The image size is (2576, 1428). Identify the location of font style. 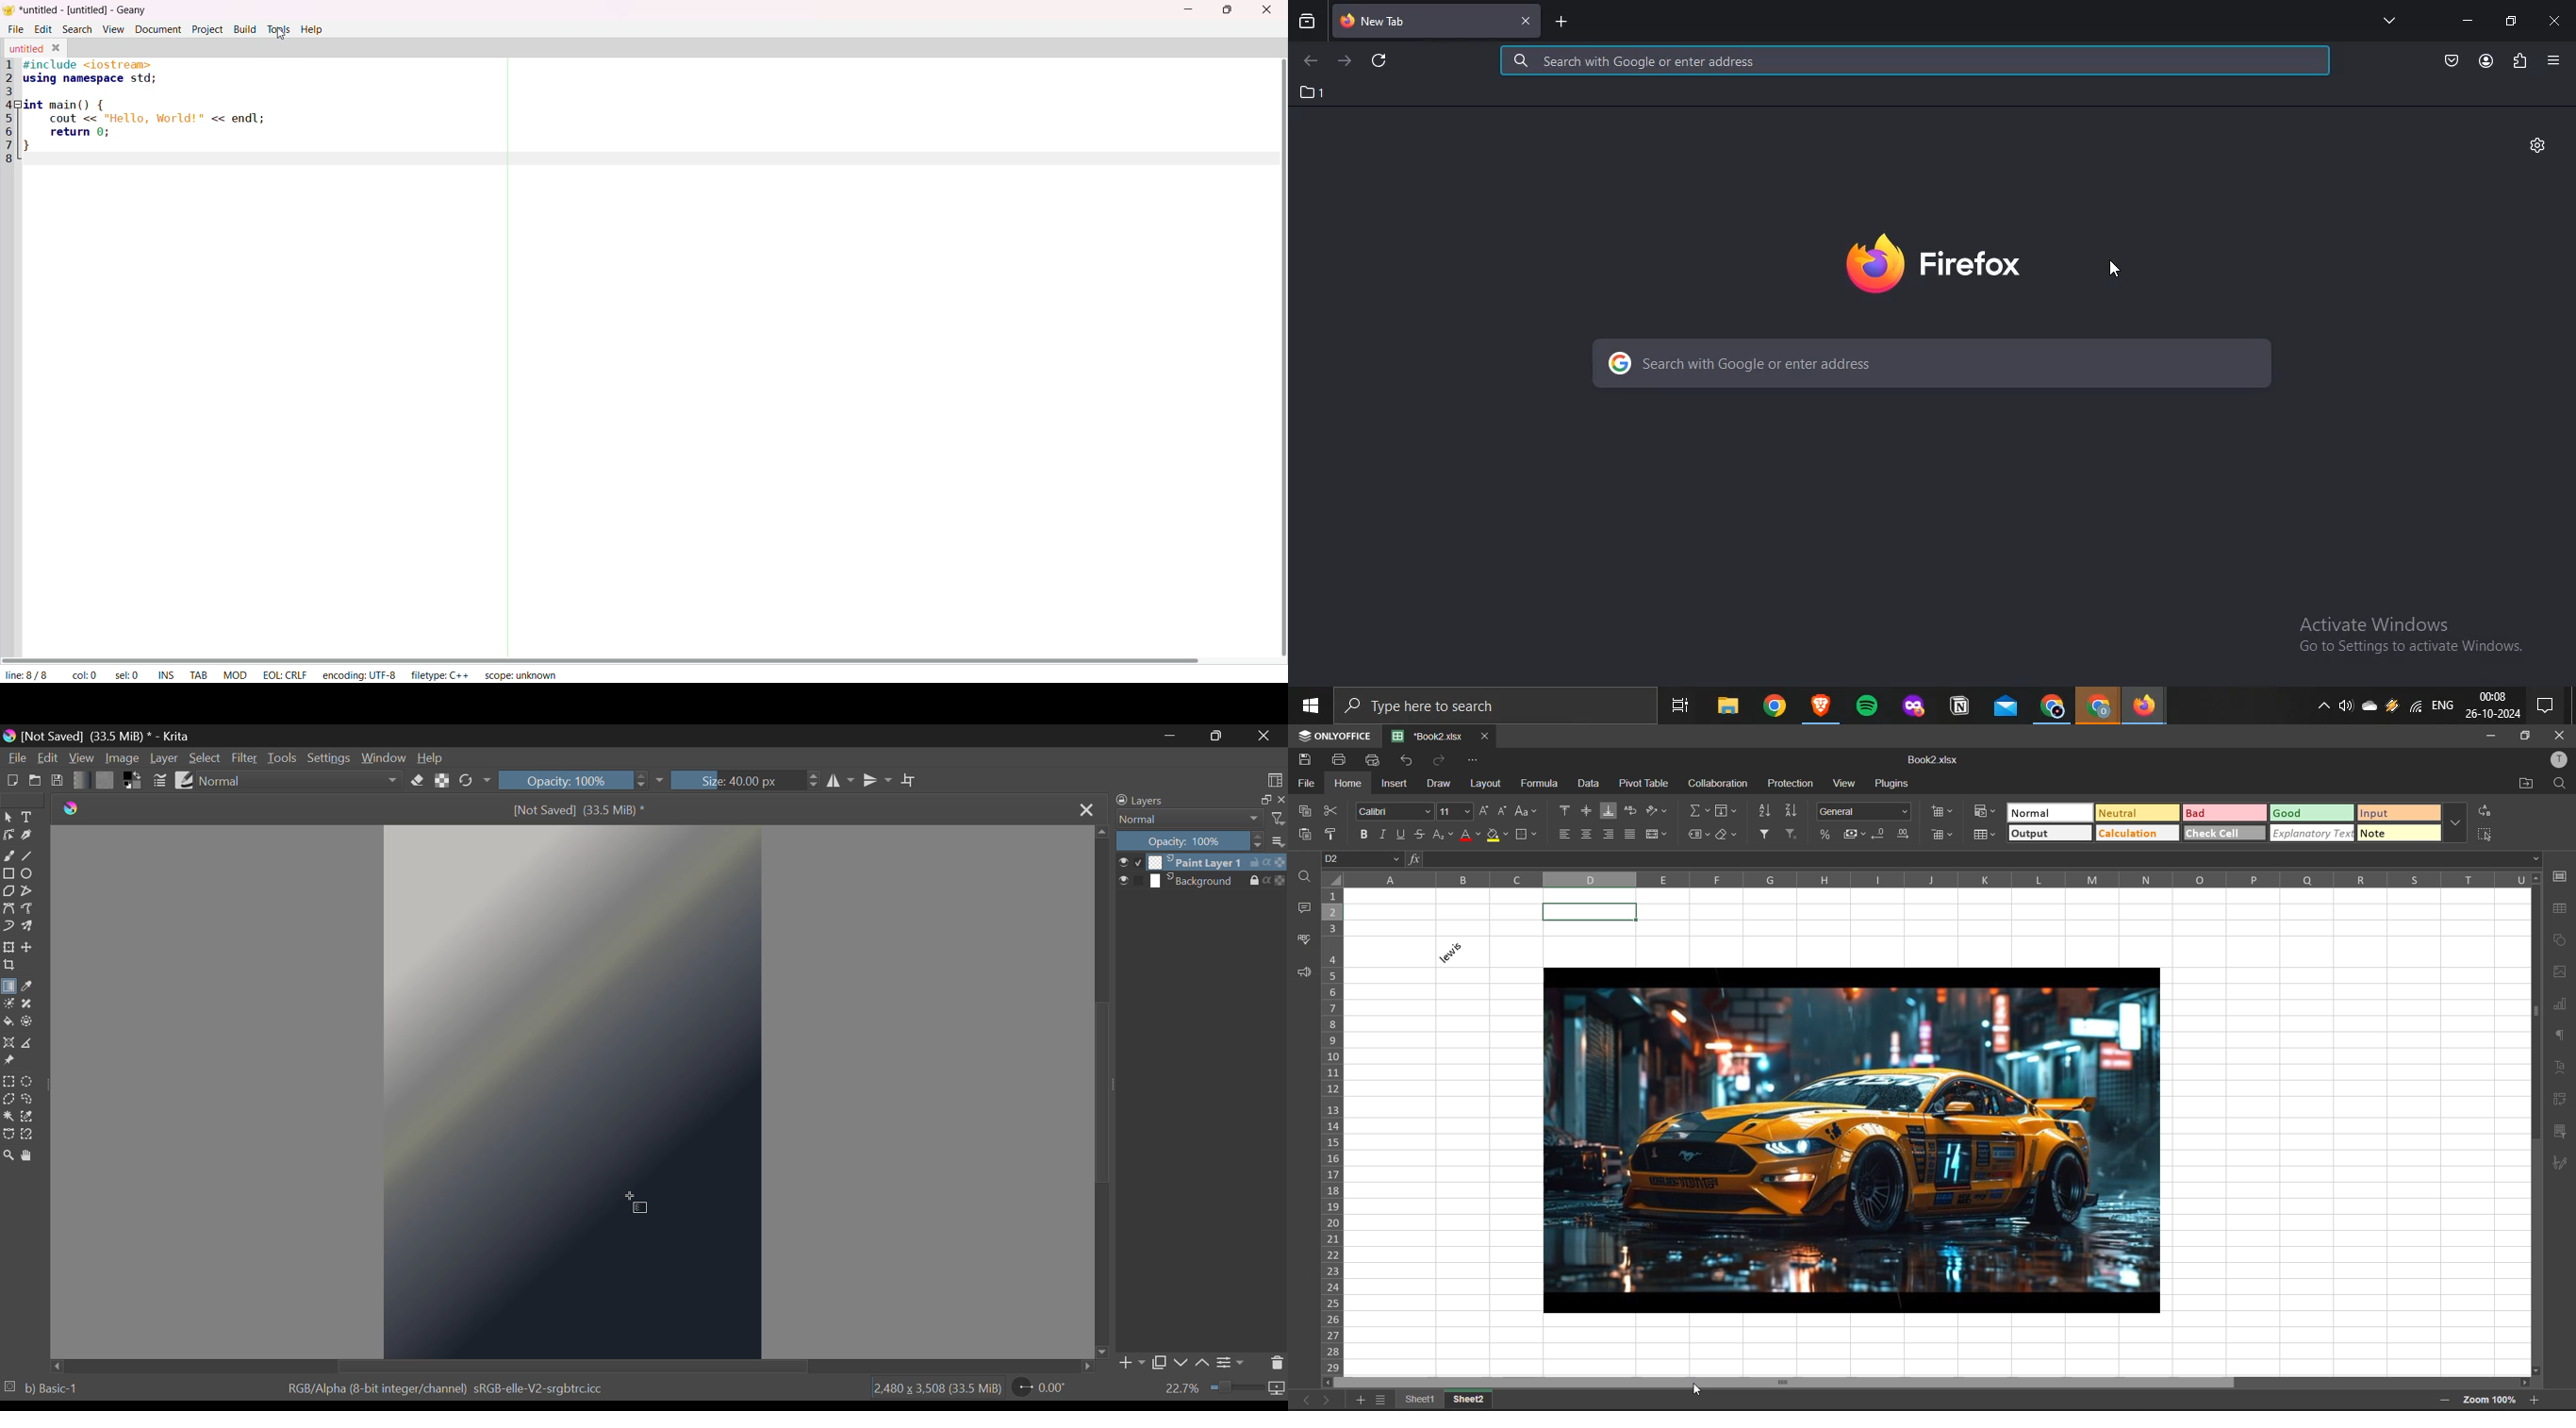
(1396, 811).